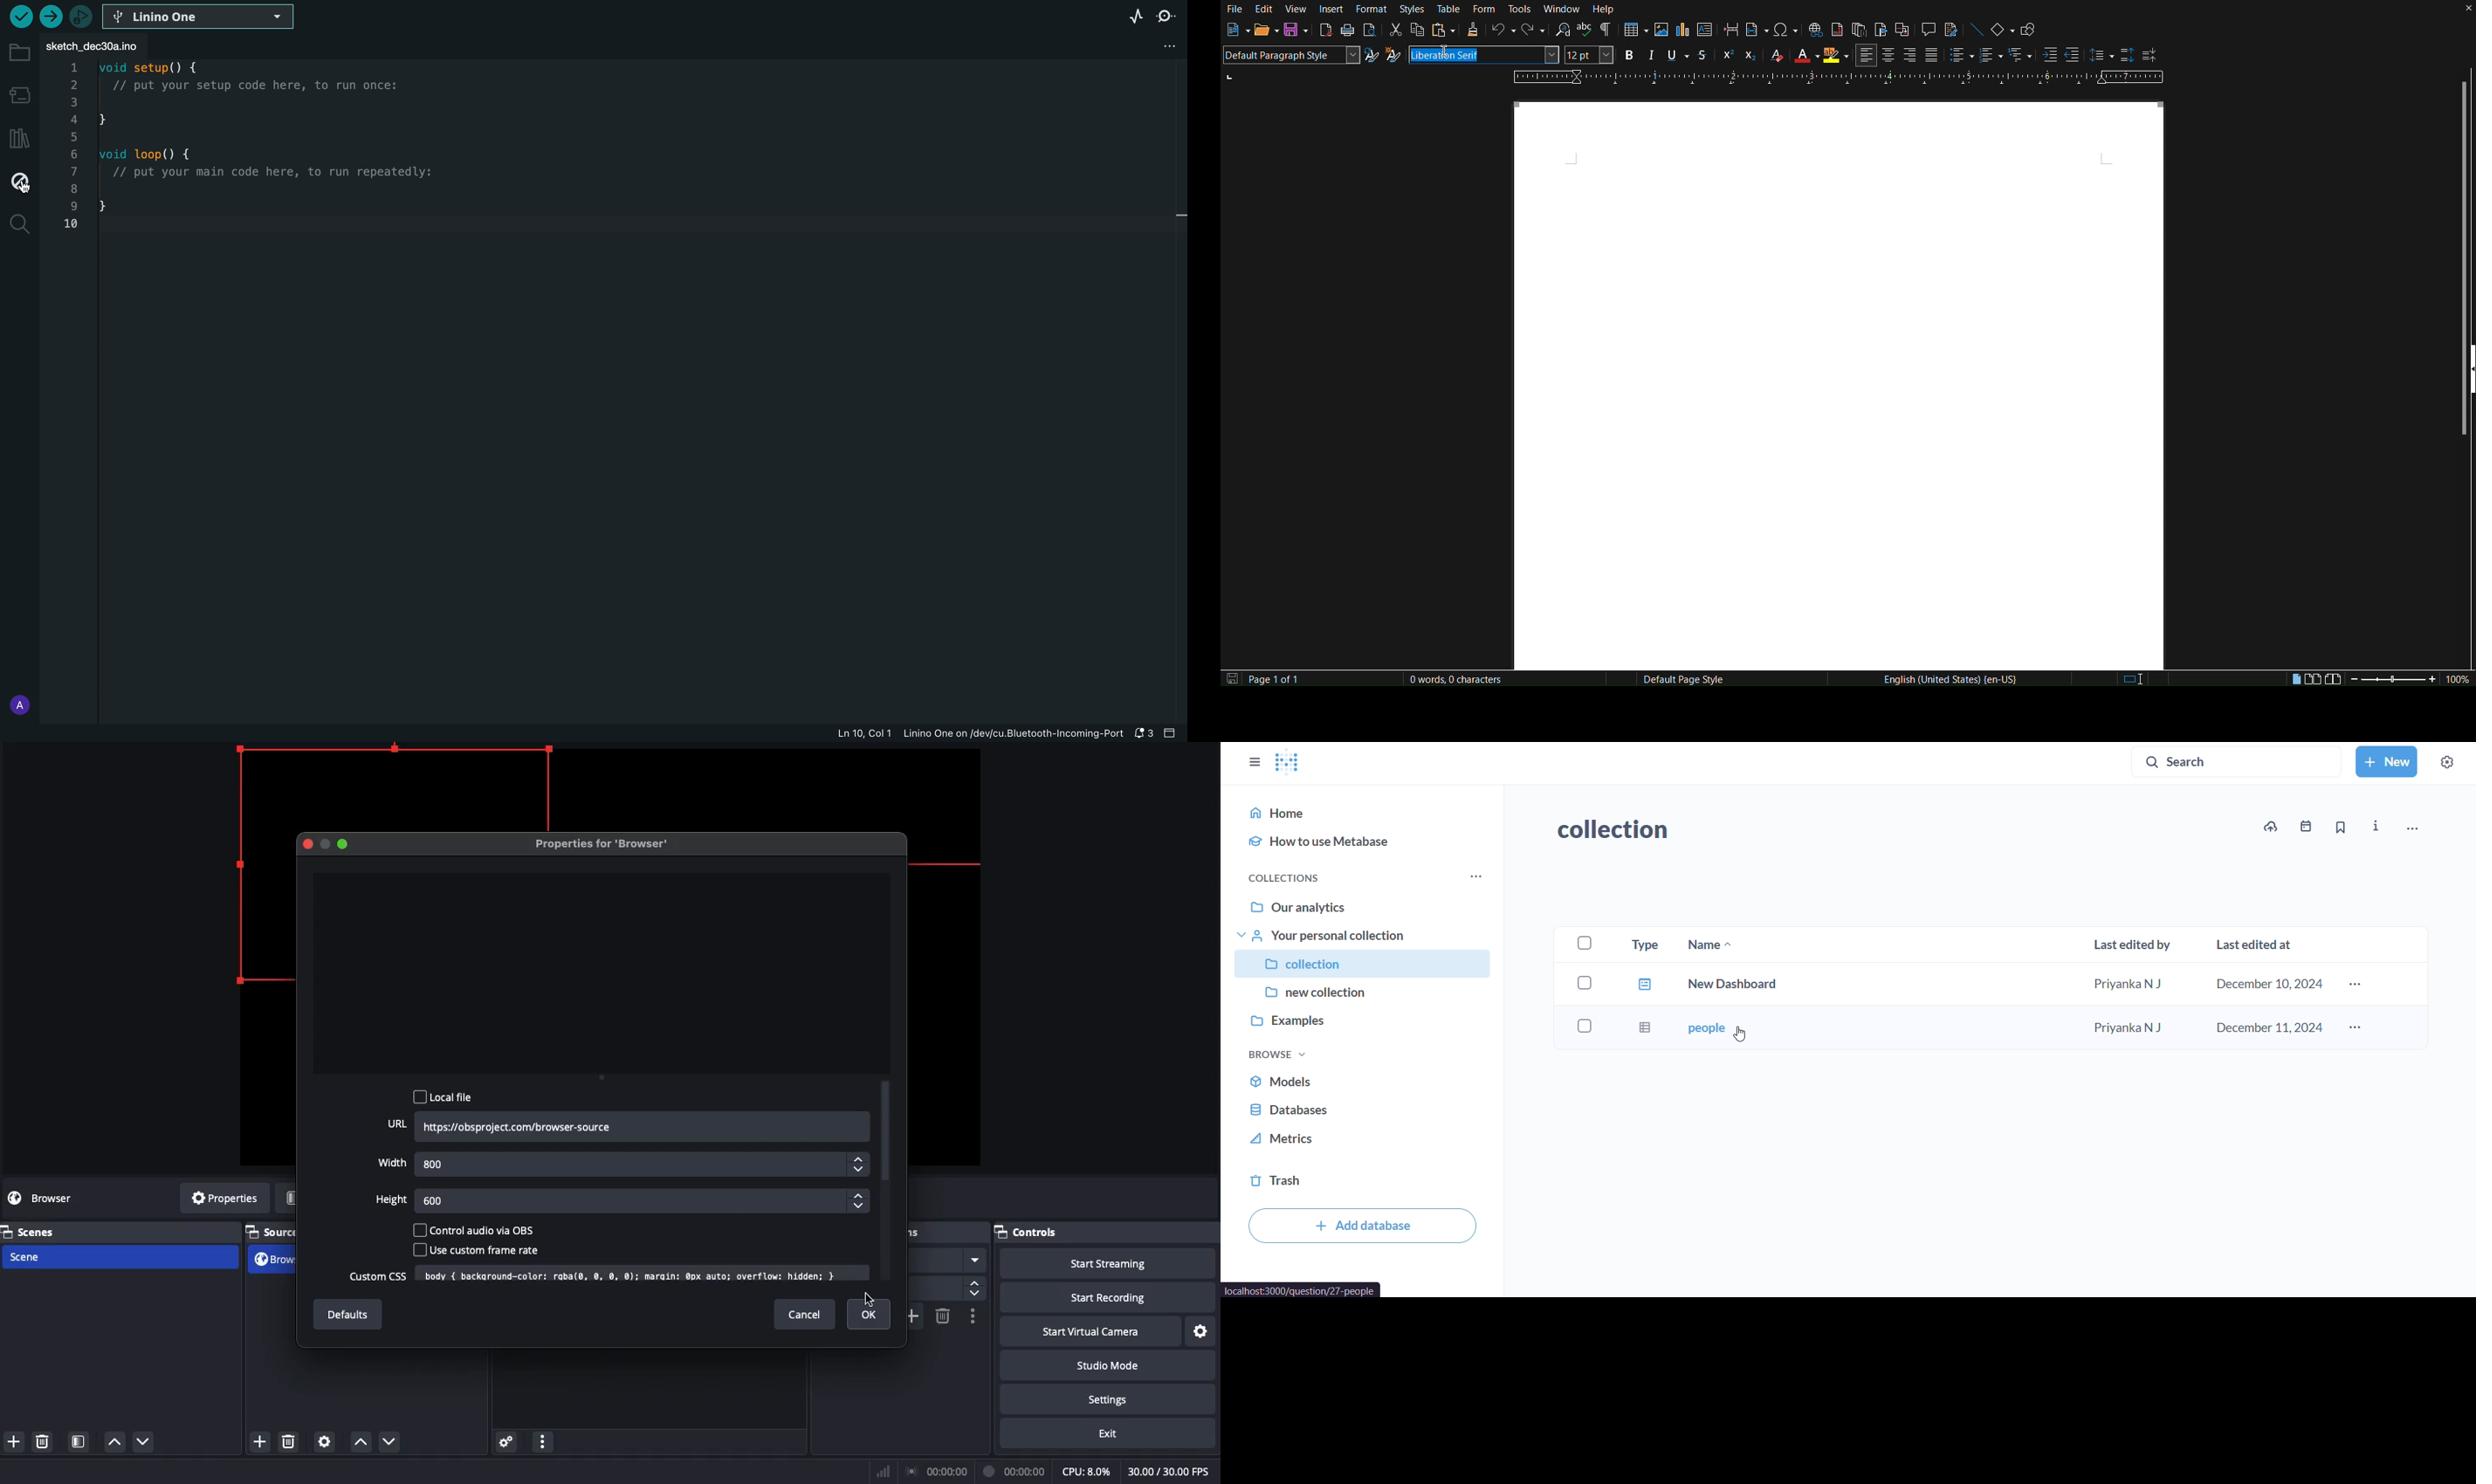  I want to click on Maximize, so click(346, 843).